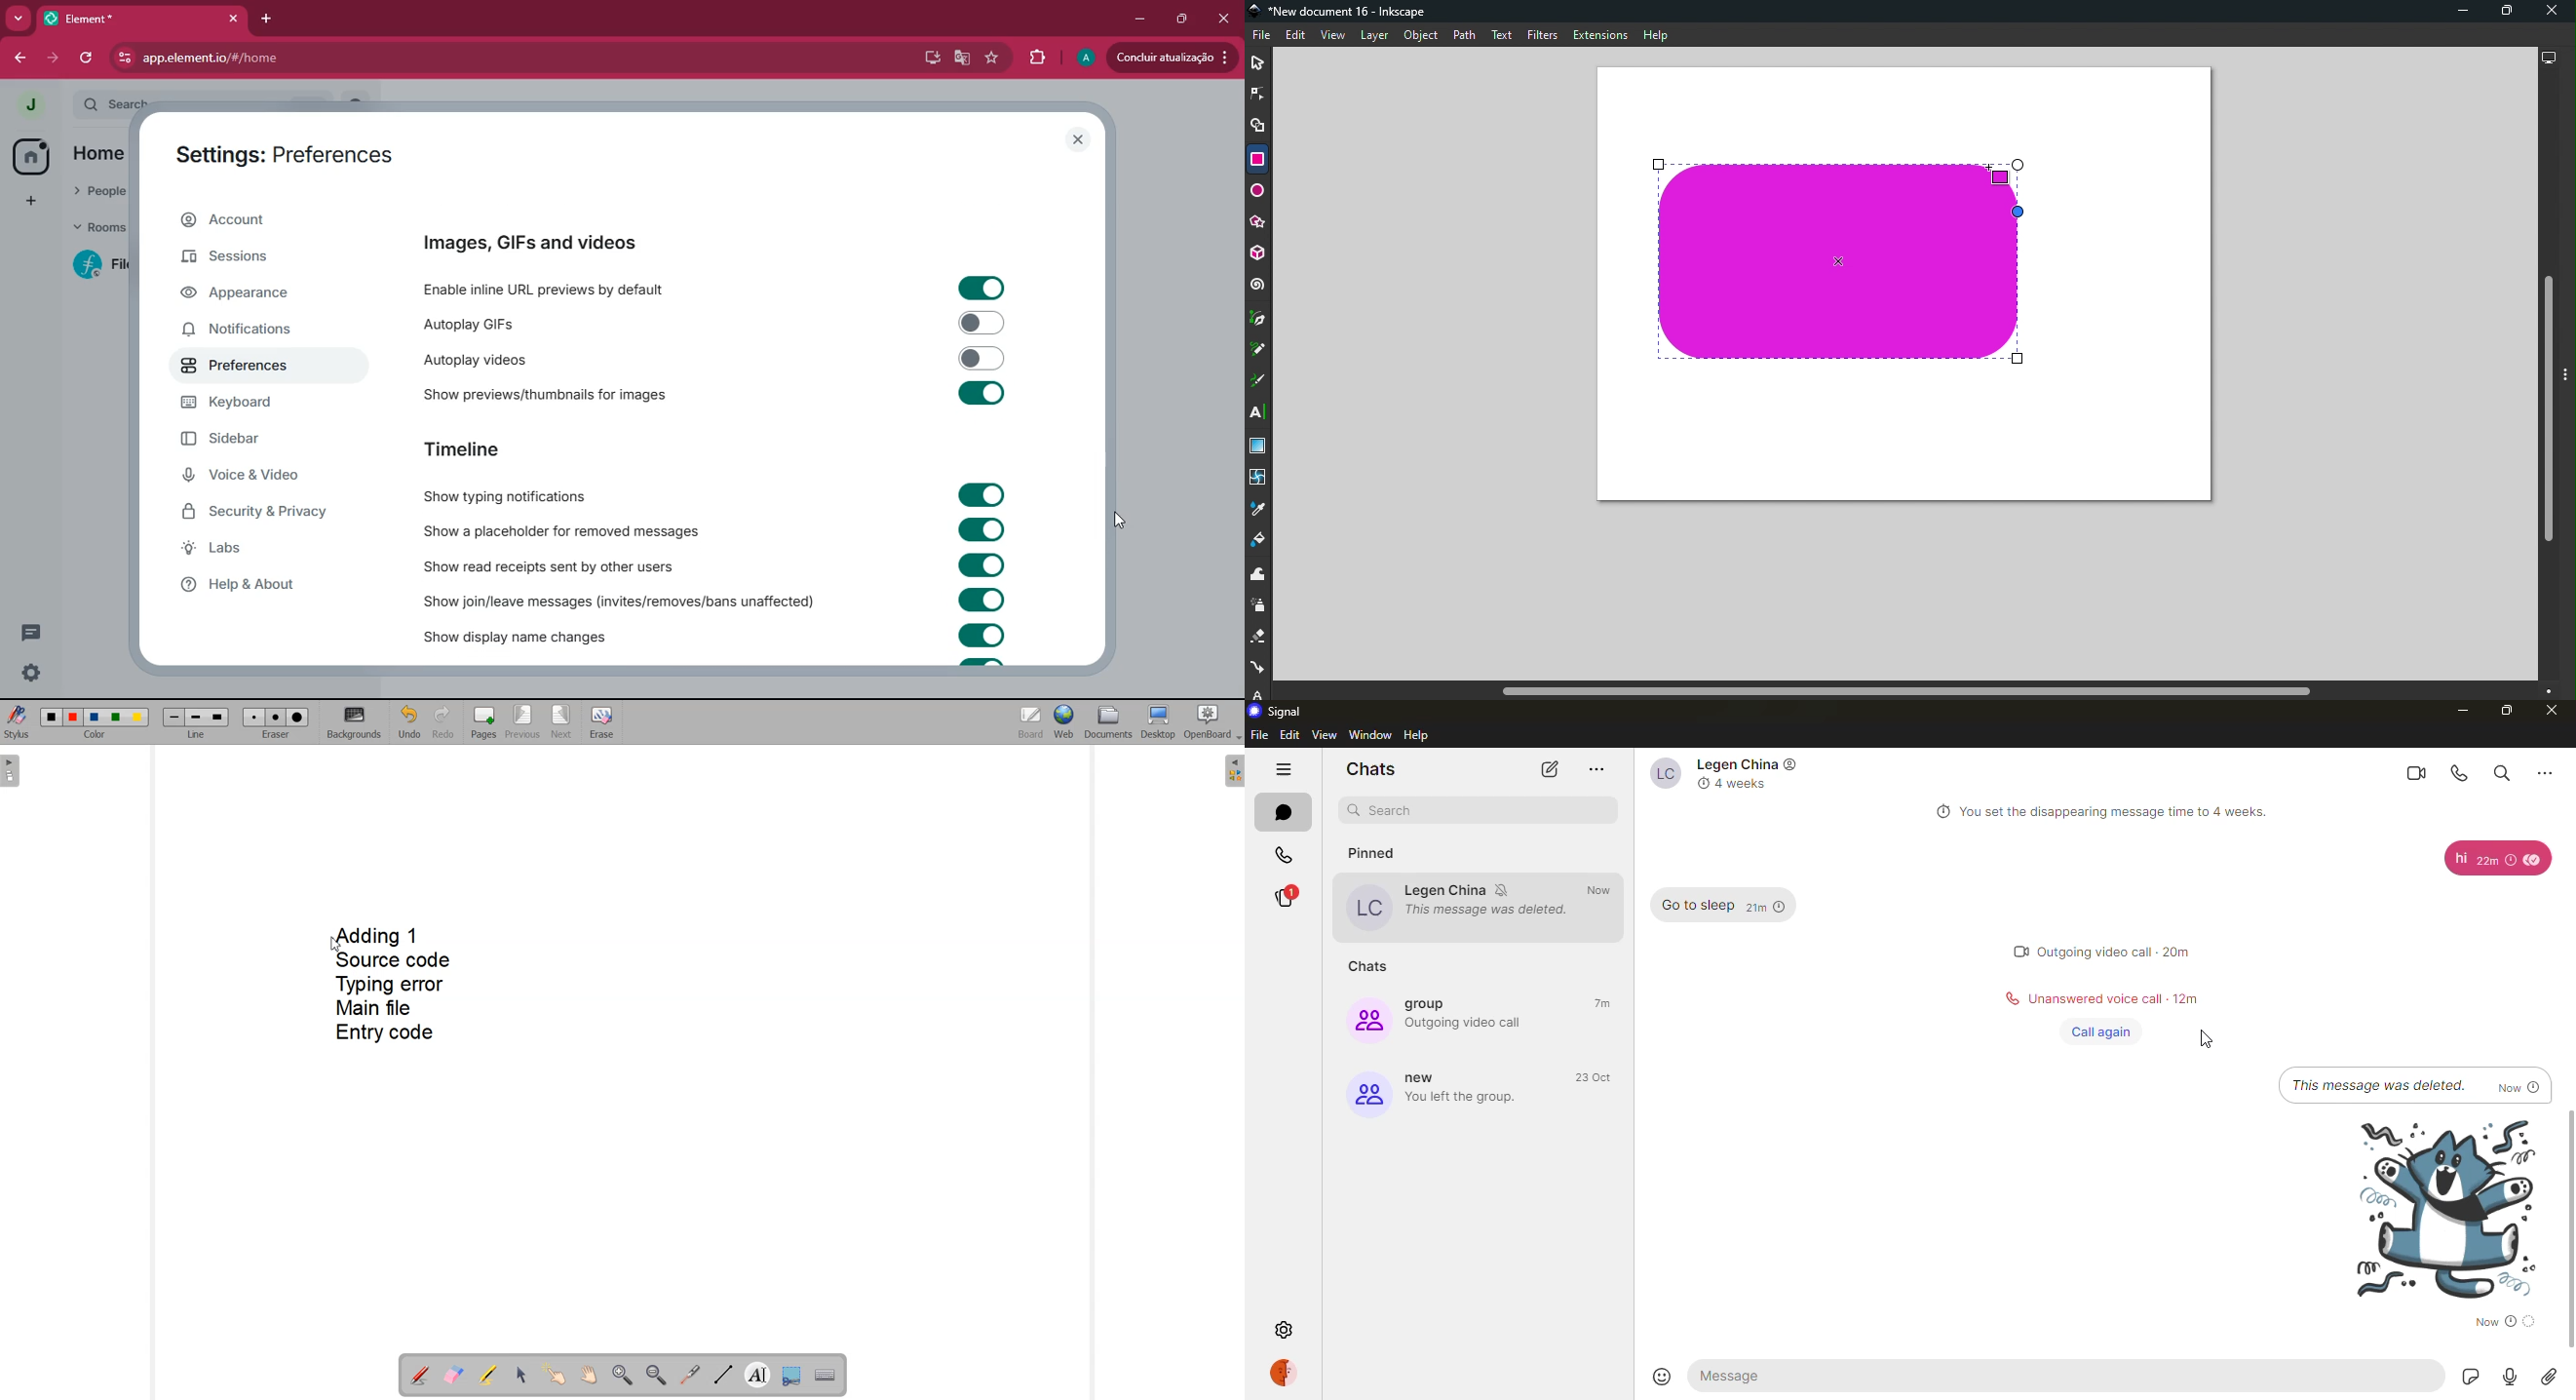 The height and width of the screenshot is (1400, 2576). I want to click on settings, so click(1285, 1331).